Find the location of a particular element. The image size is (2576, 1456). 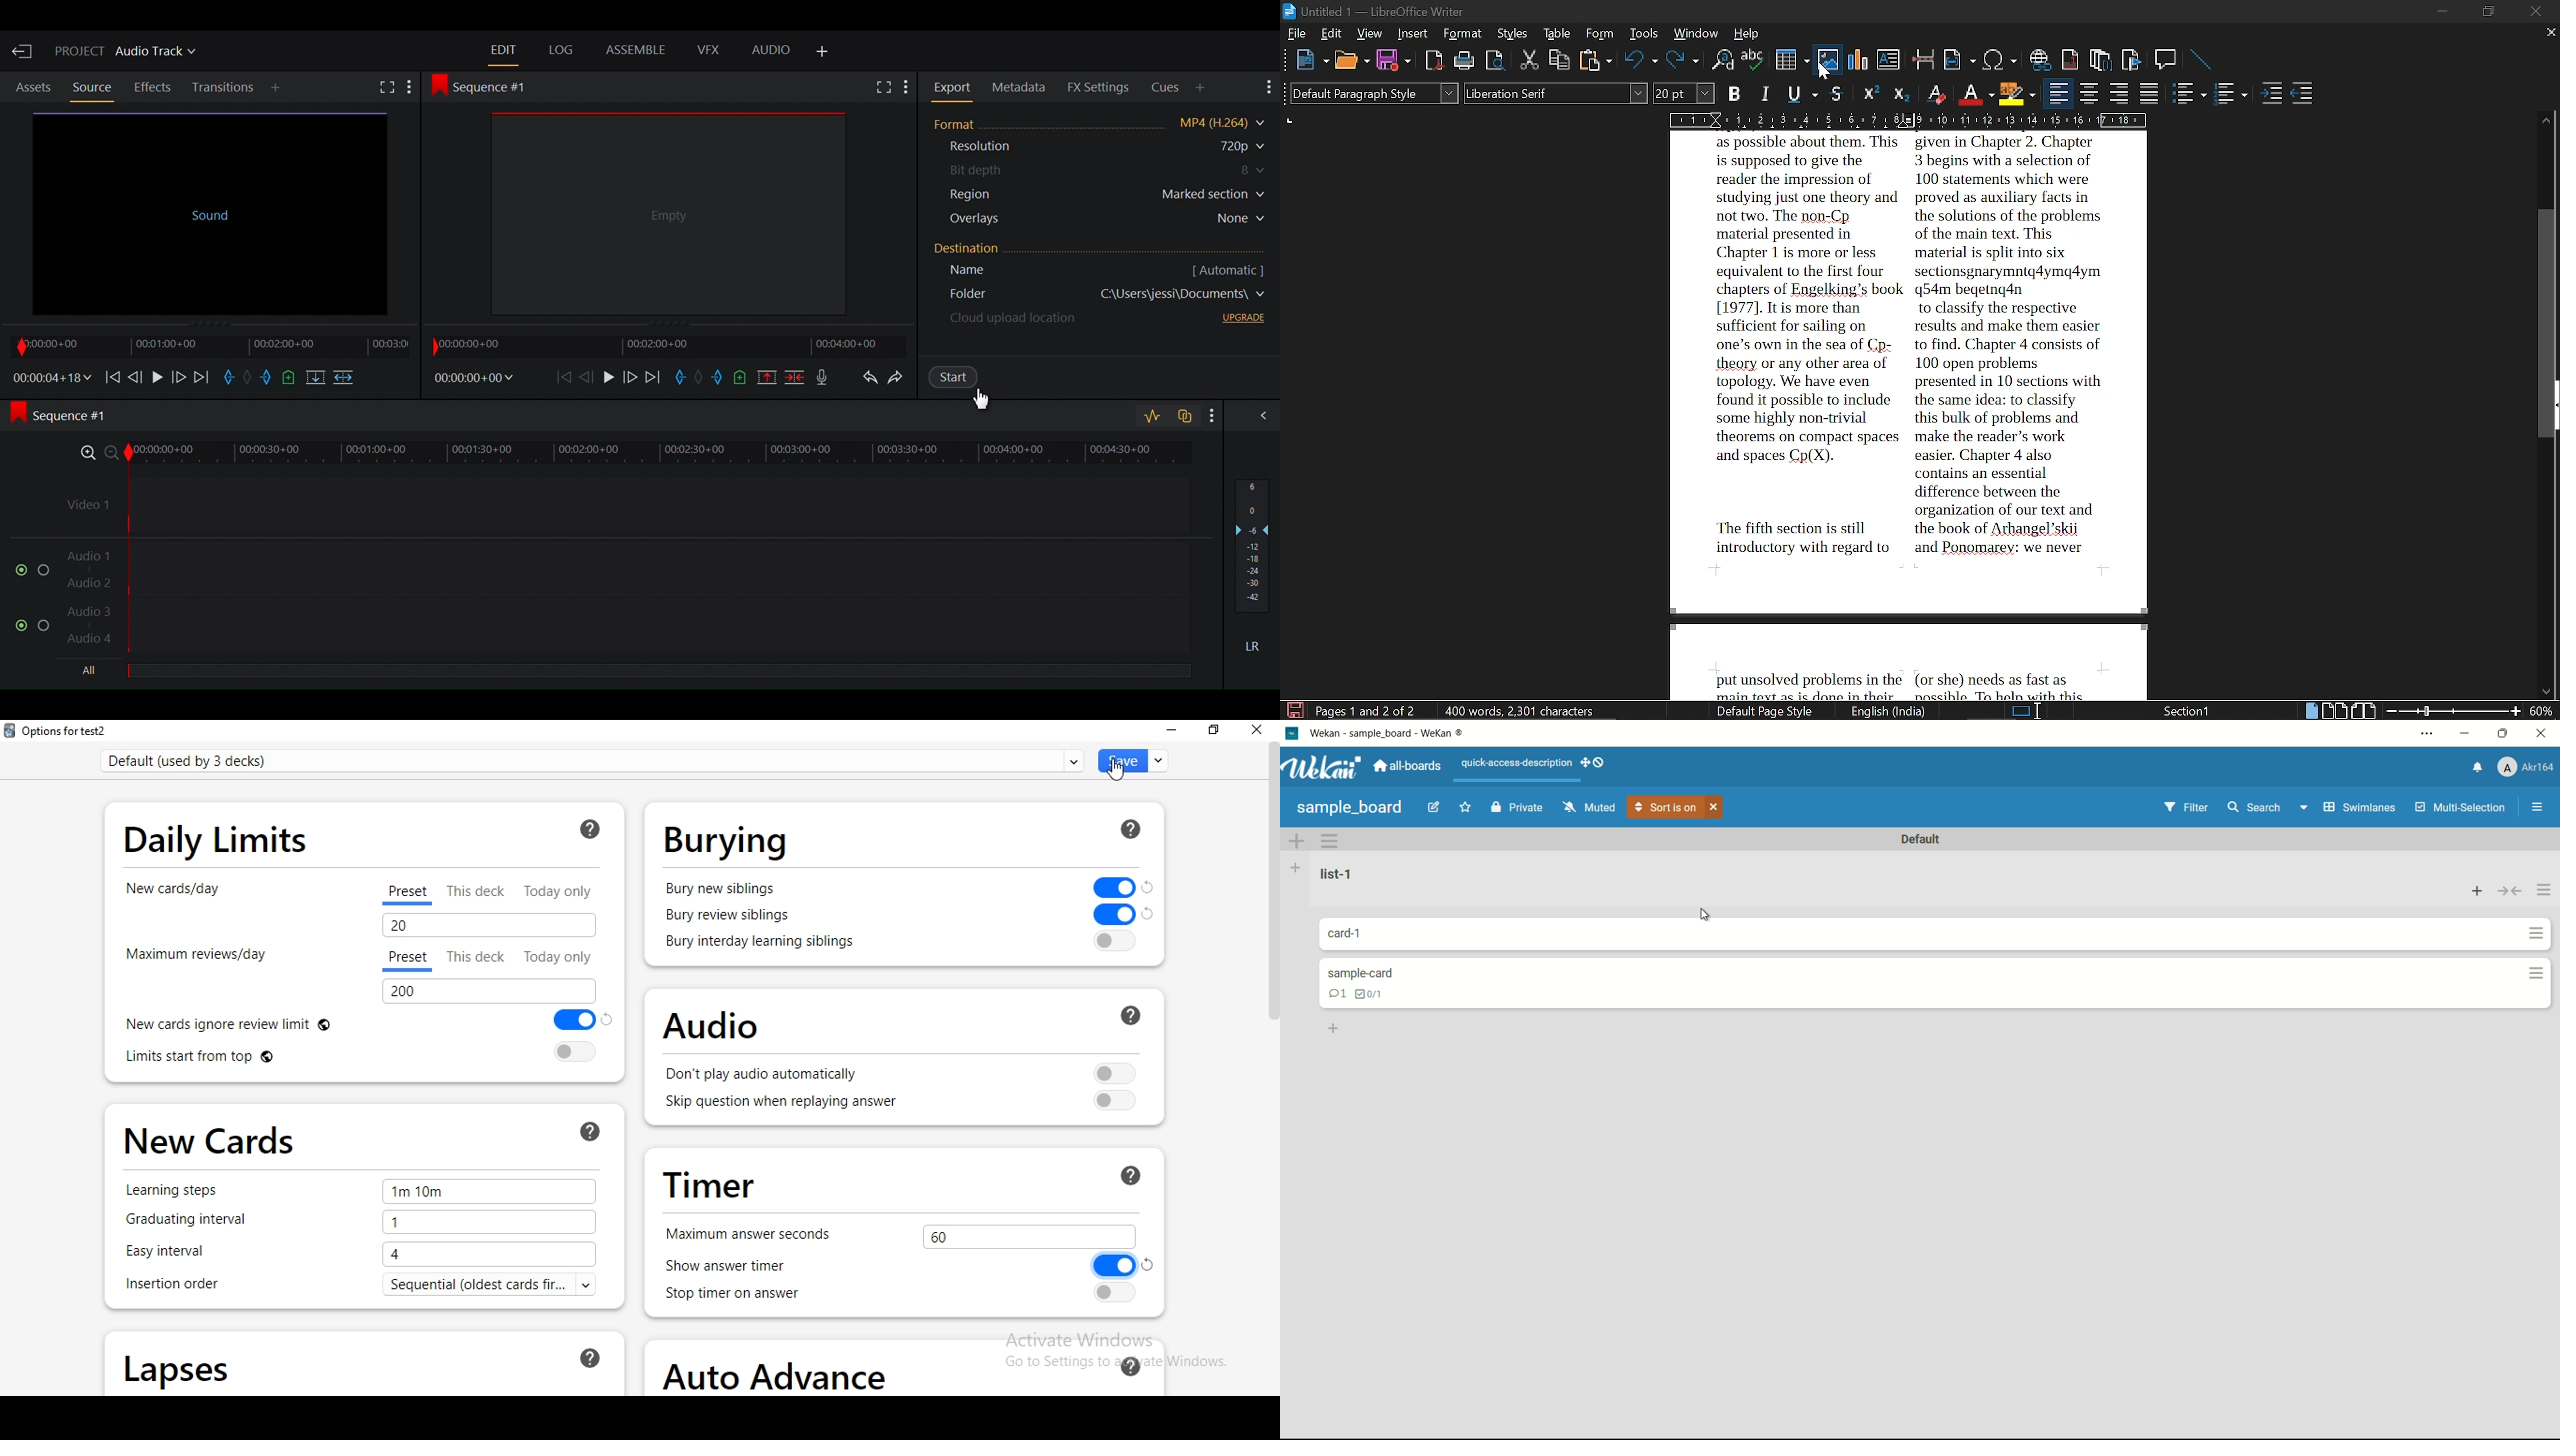

preset is located at coordinates (409, 958).